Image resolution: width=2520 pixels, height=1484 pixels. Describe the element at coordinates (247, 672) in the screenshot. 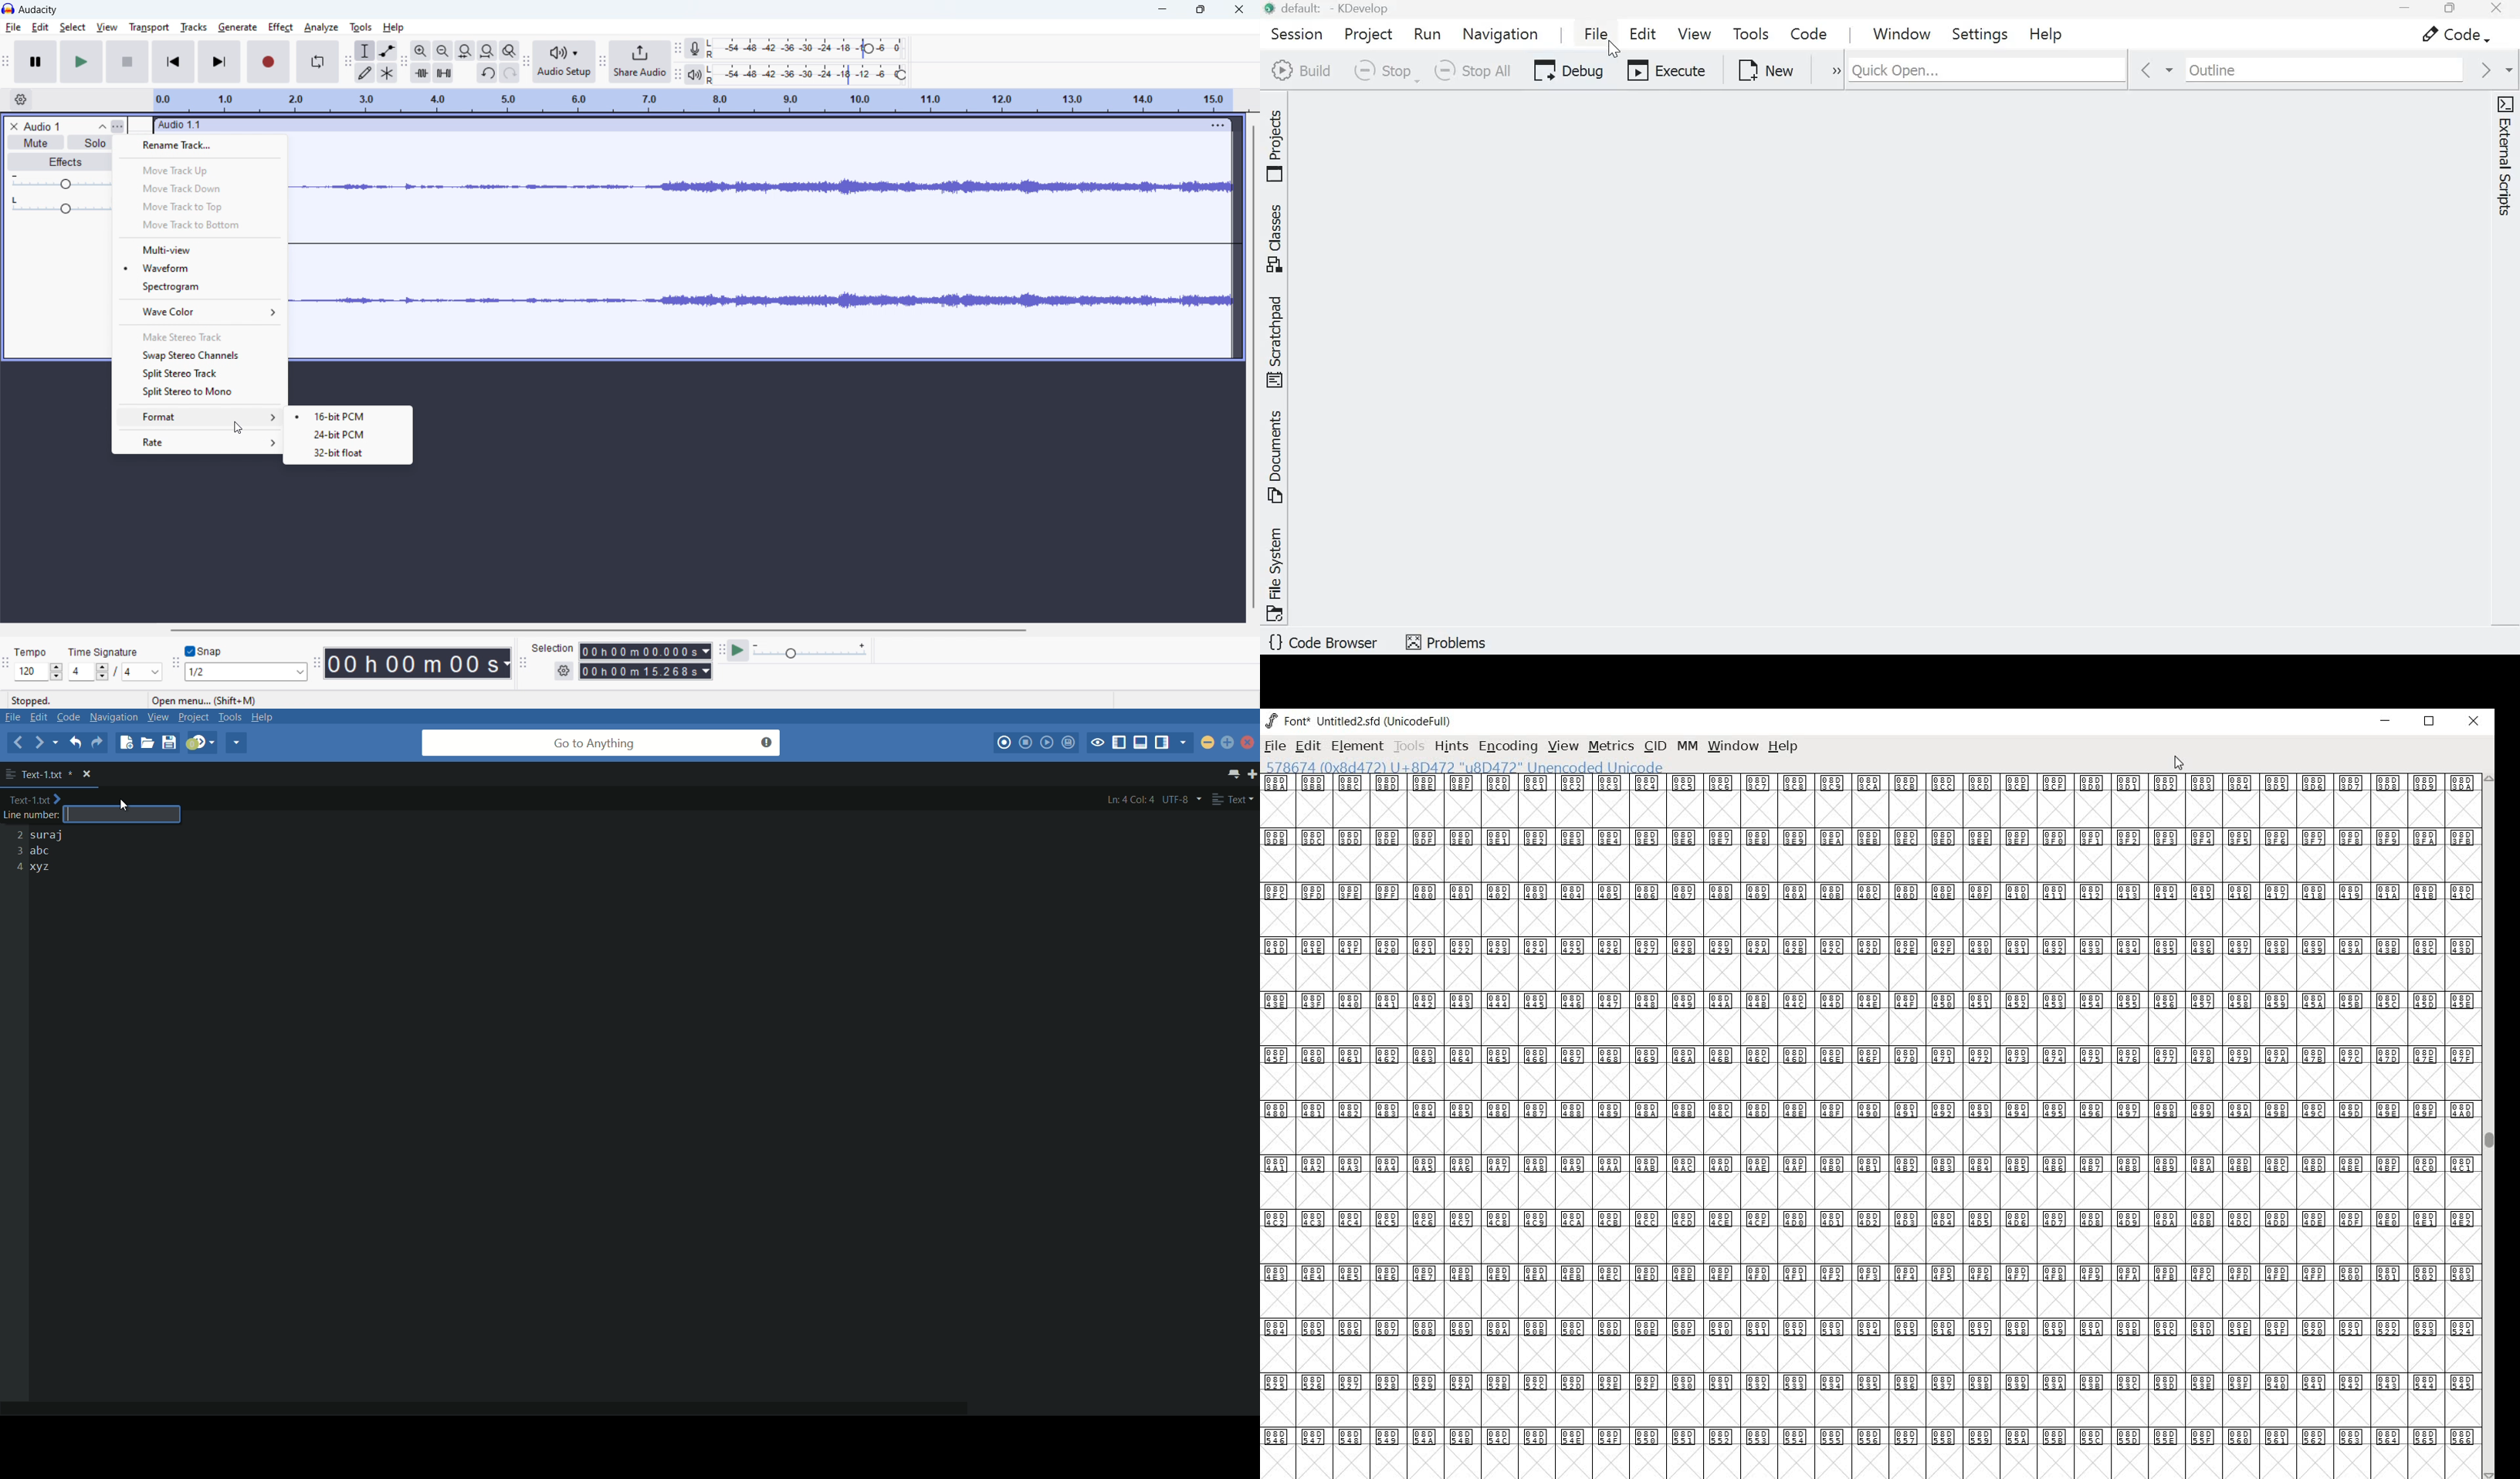

I see `select snapping` at that location.